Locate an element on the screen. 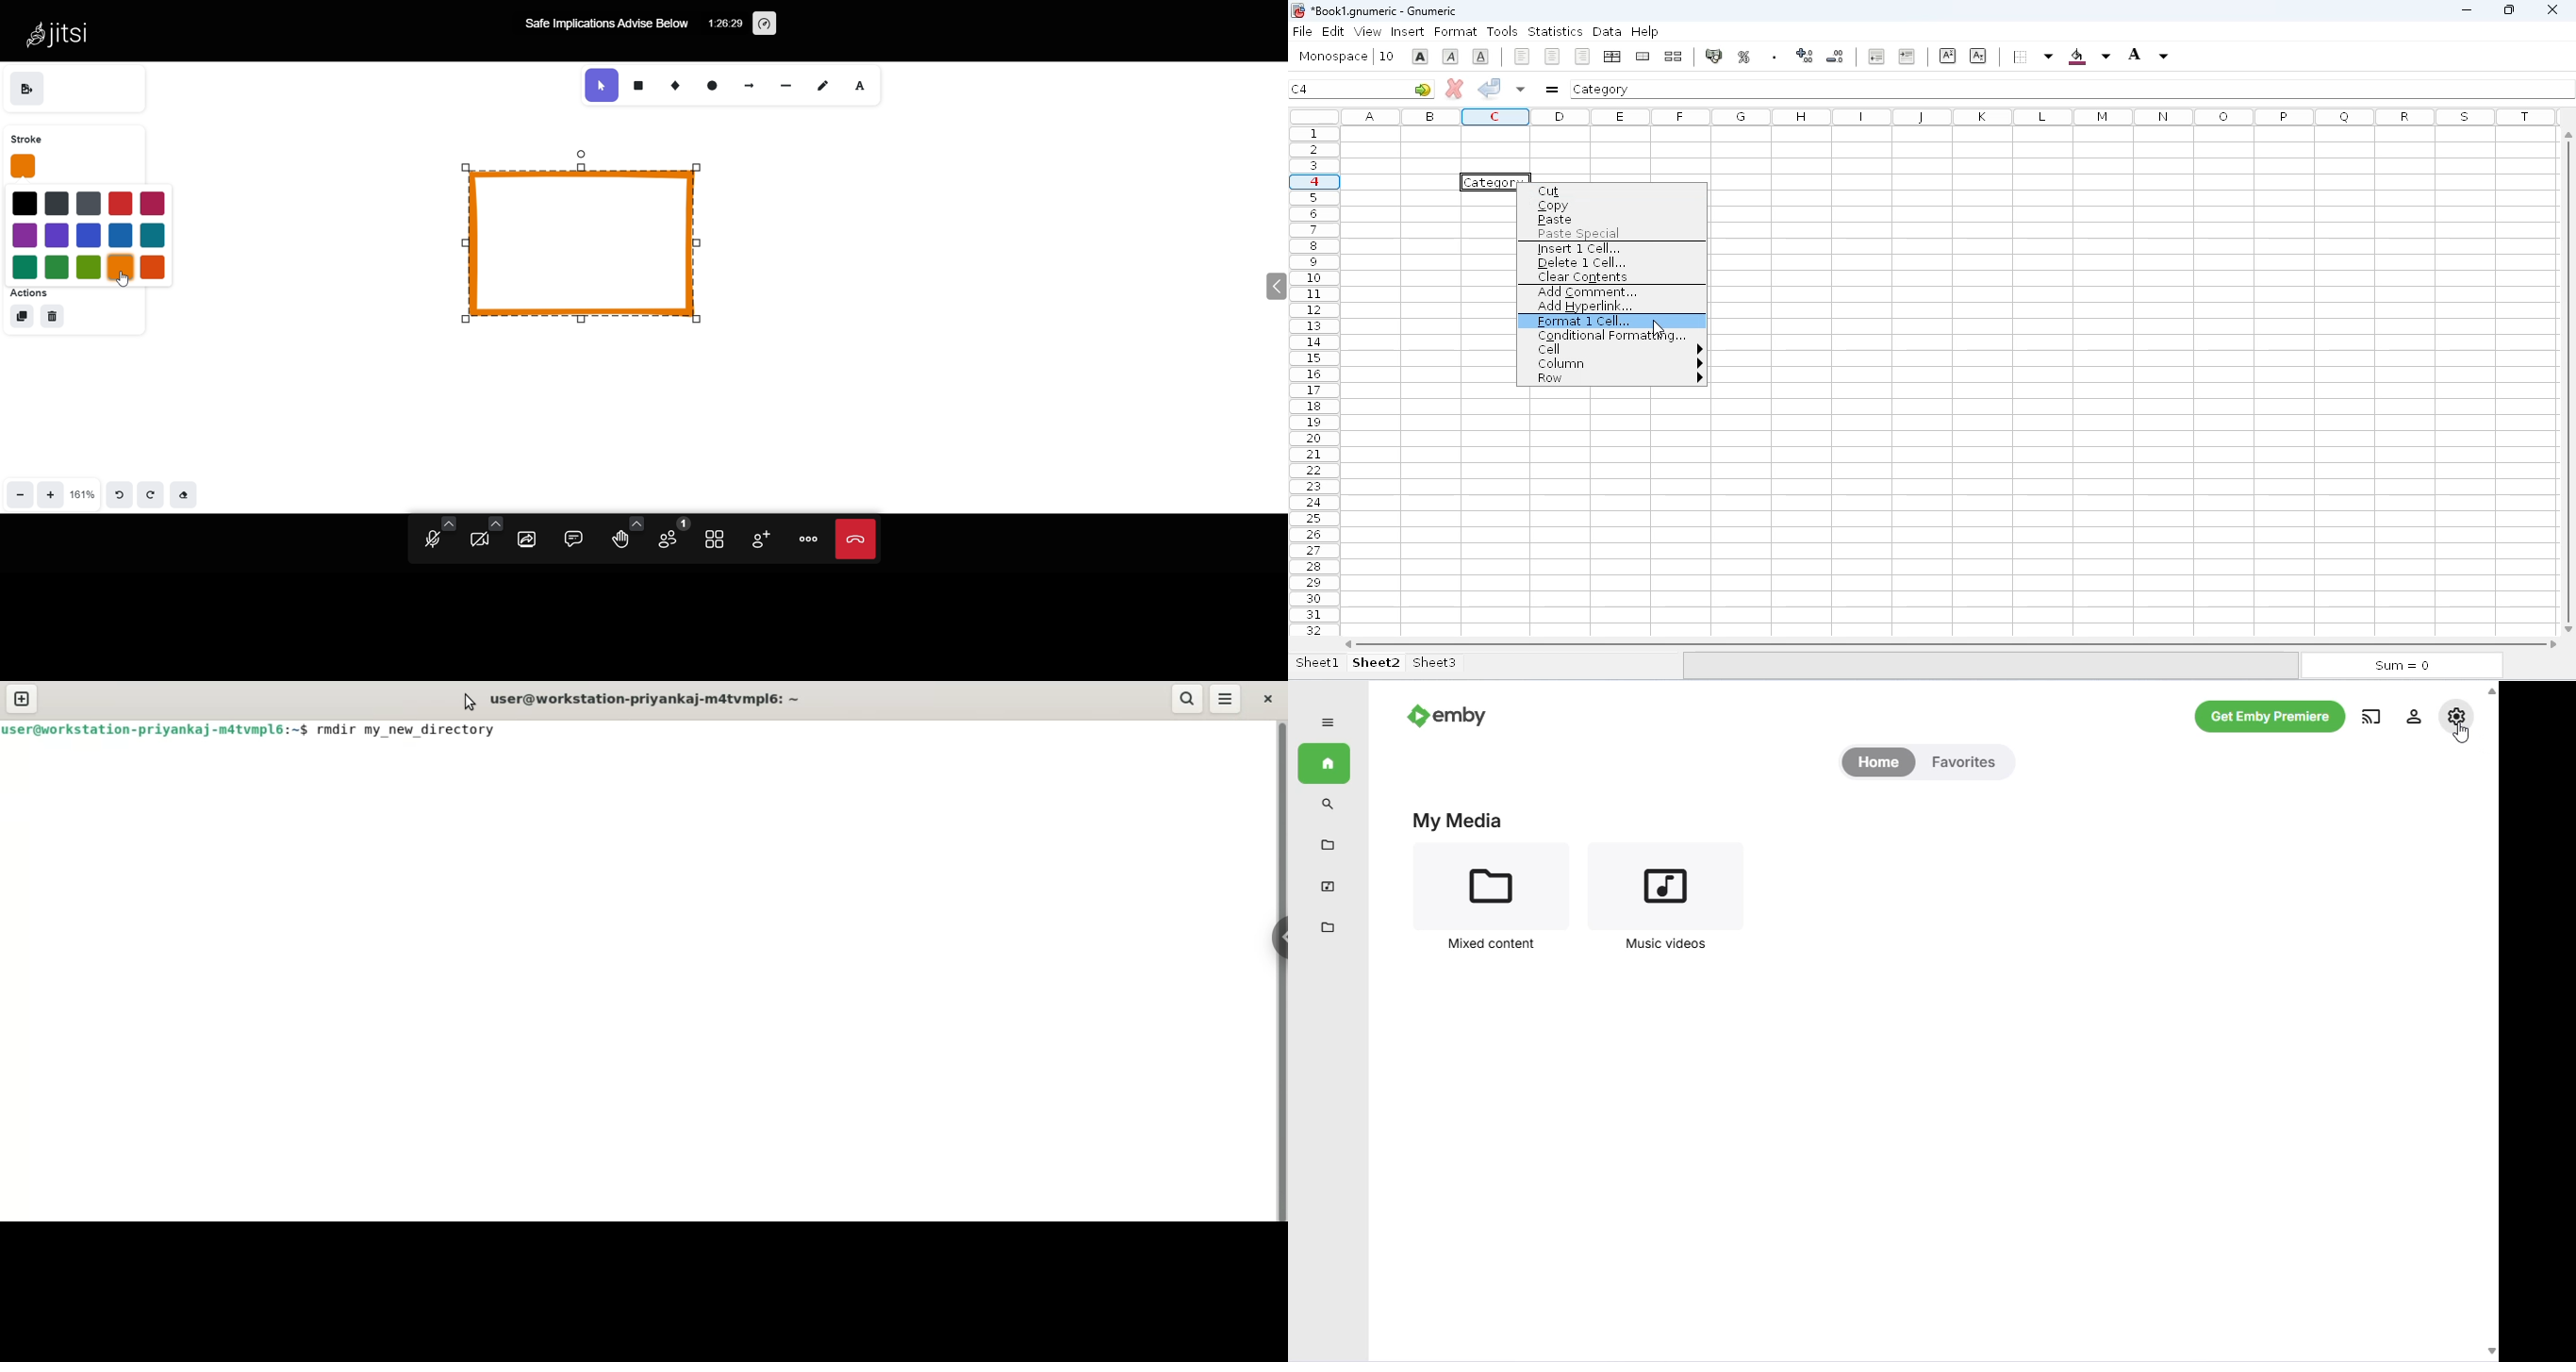 Image resolution: width=2576 pixels, height=1372 pixels. foreground is located at coordinates (2148, 55).